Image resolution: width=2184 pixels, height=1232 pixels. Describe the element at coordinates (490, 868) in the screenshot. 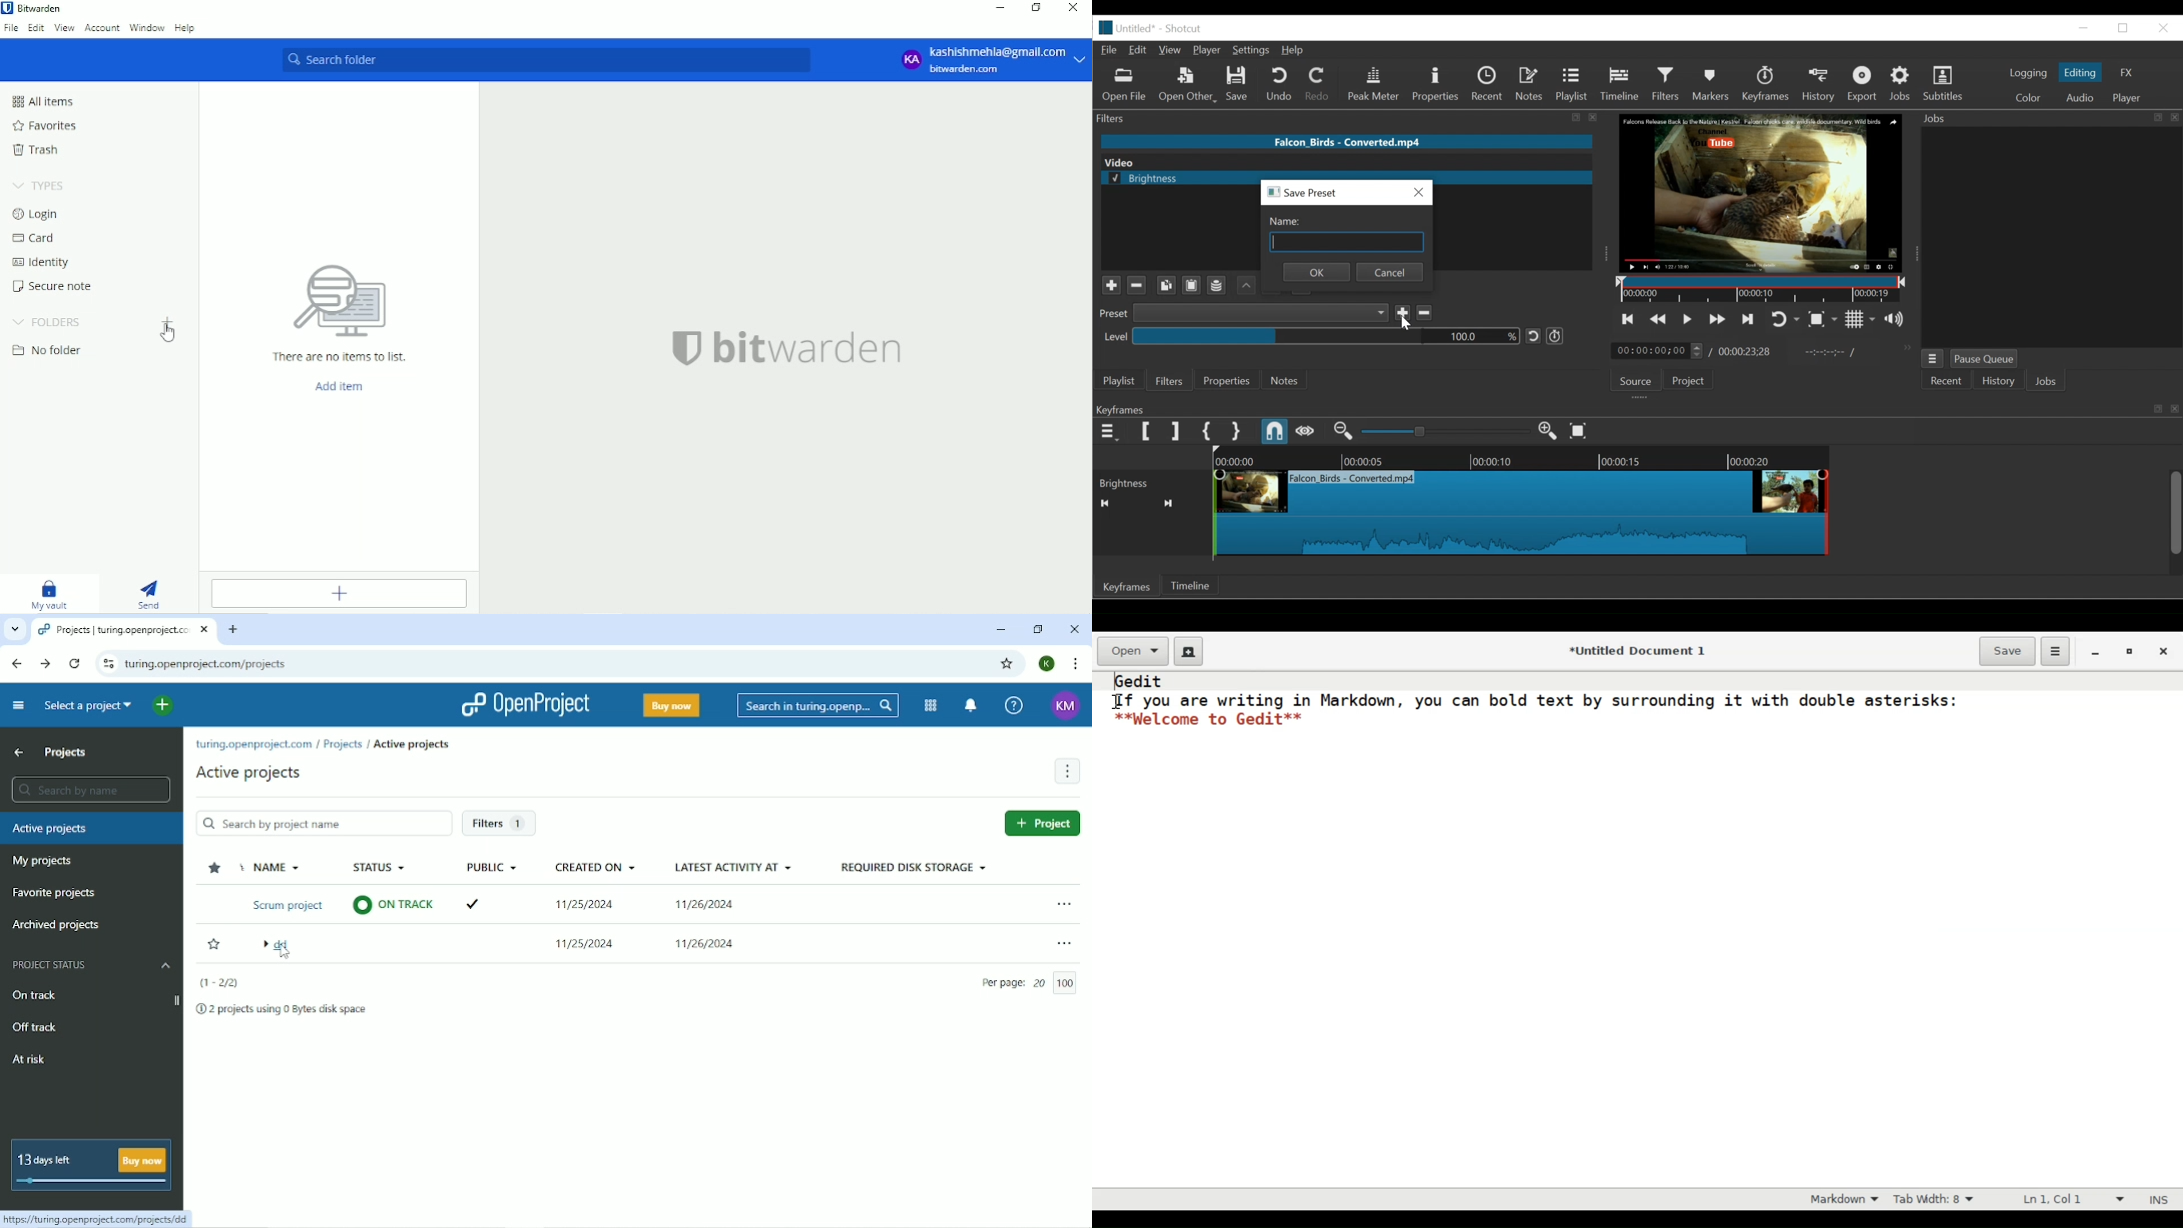

I see `Public` at that location.